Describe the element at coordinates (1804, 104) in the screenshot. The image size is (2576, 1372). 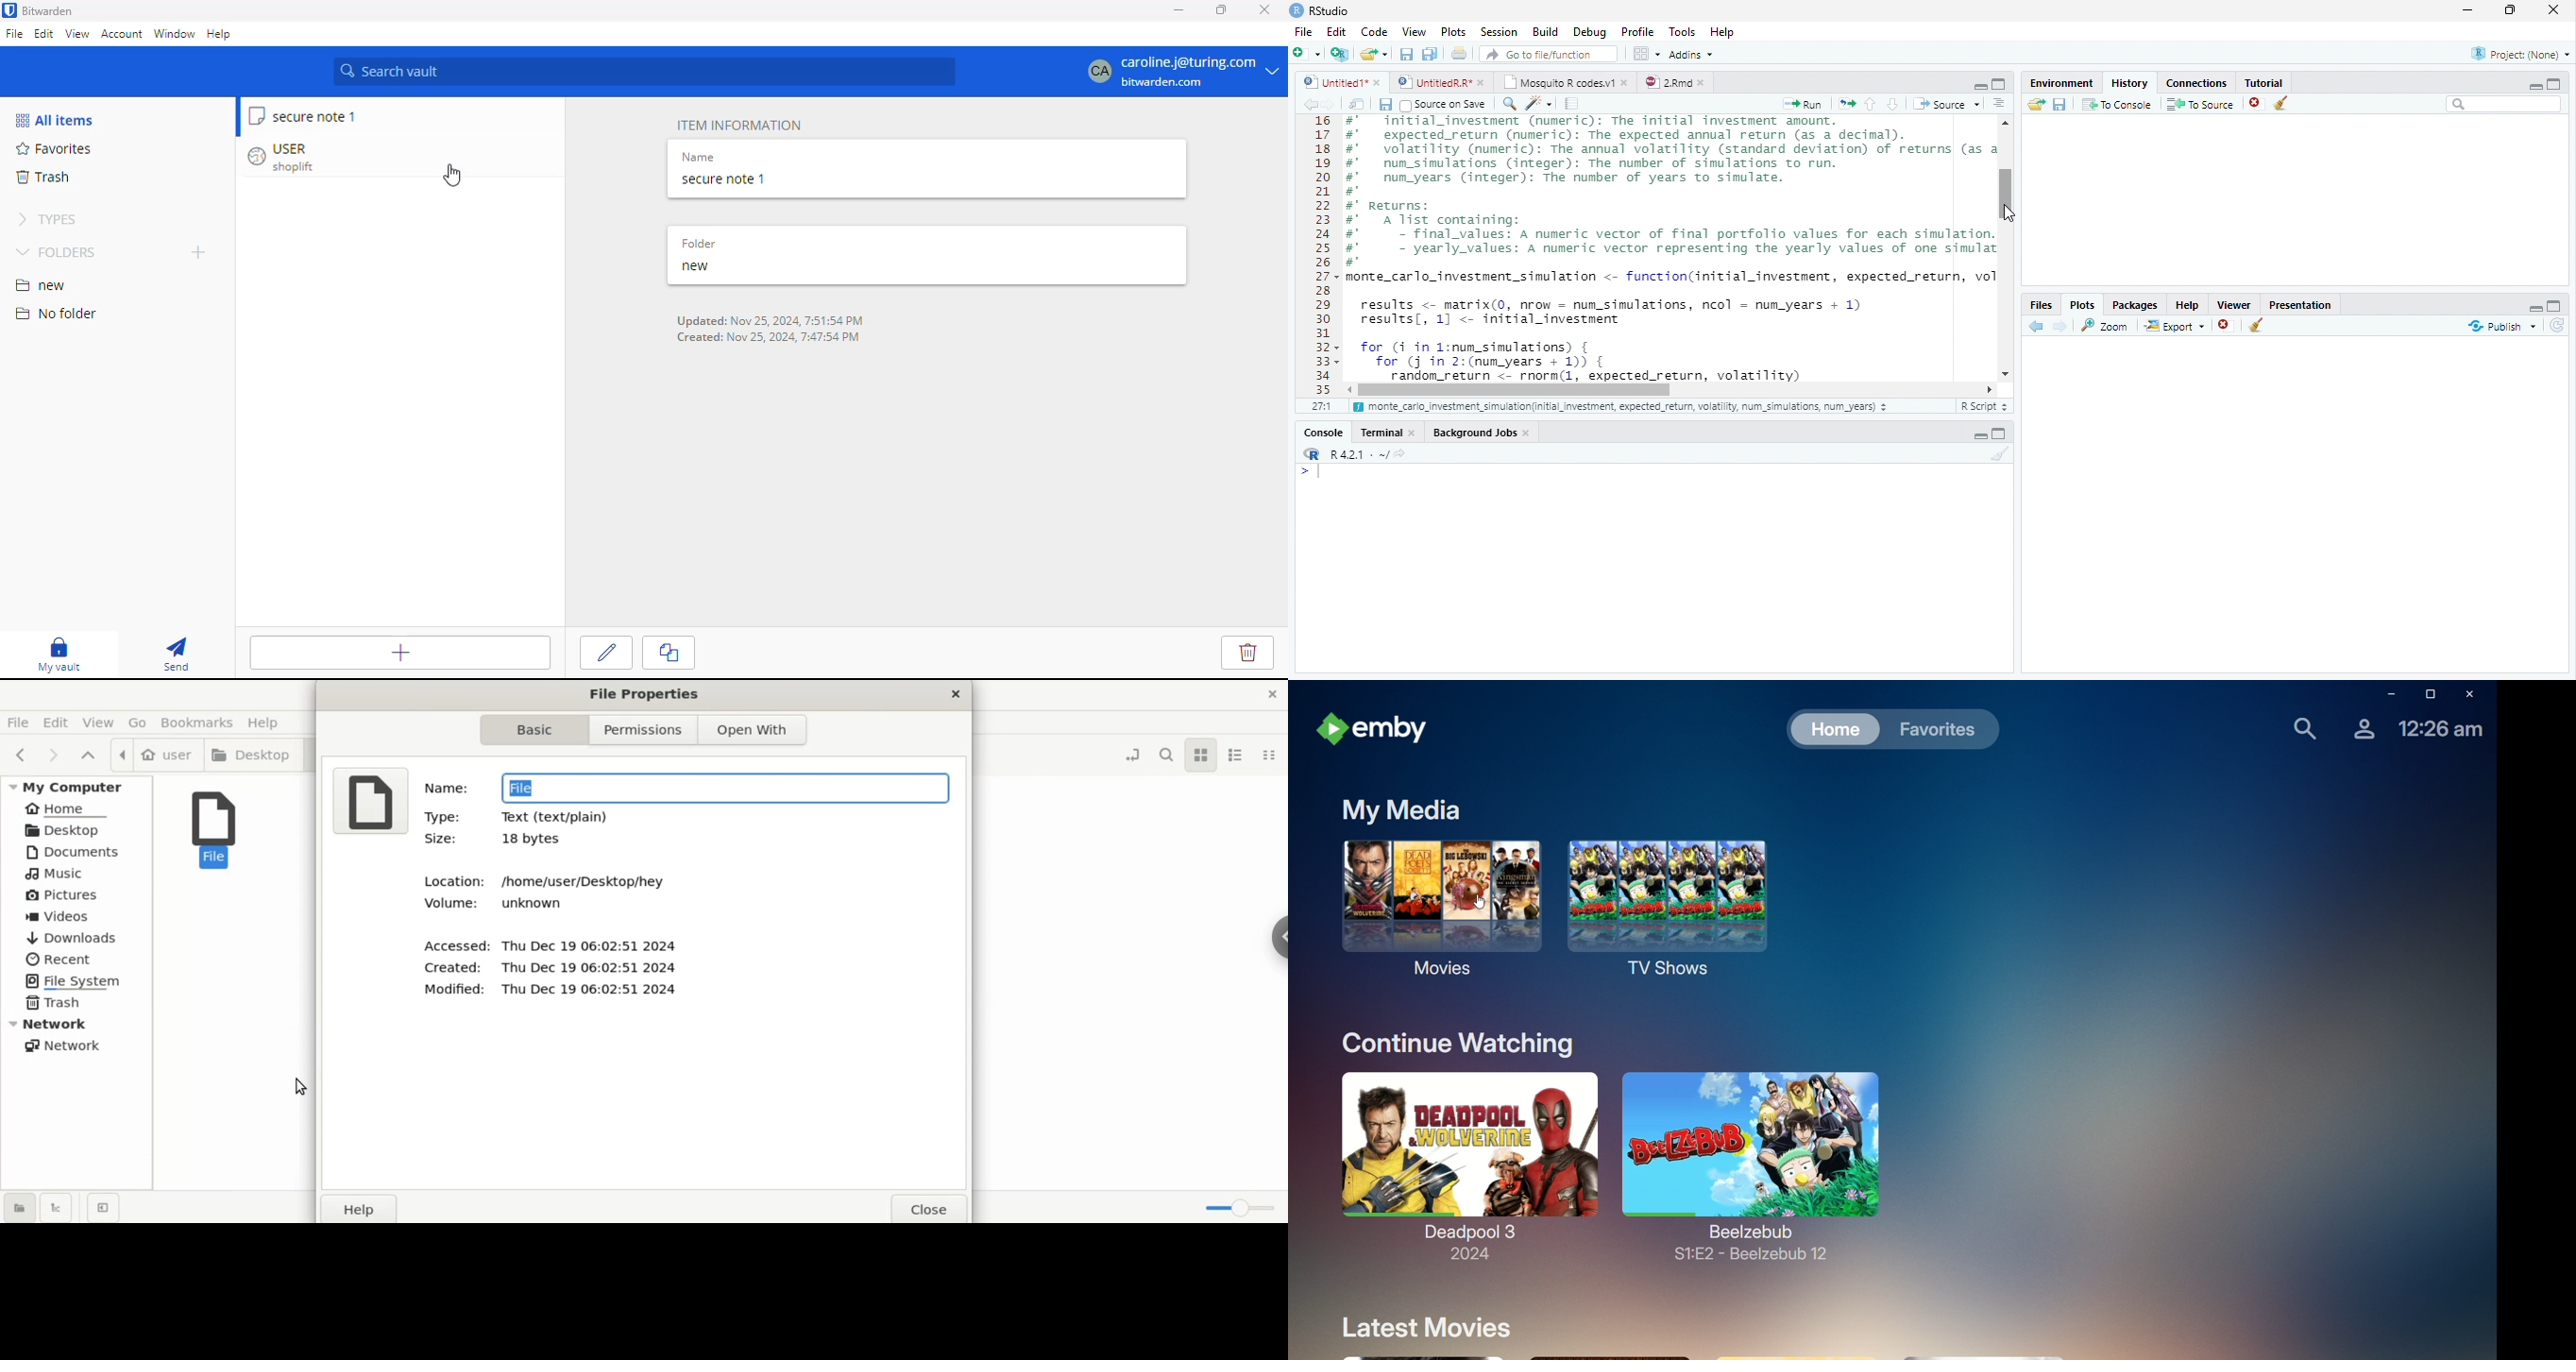
I see `Run` at that location.